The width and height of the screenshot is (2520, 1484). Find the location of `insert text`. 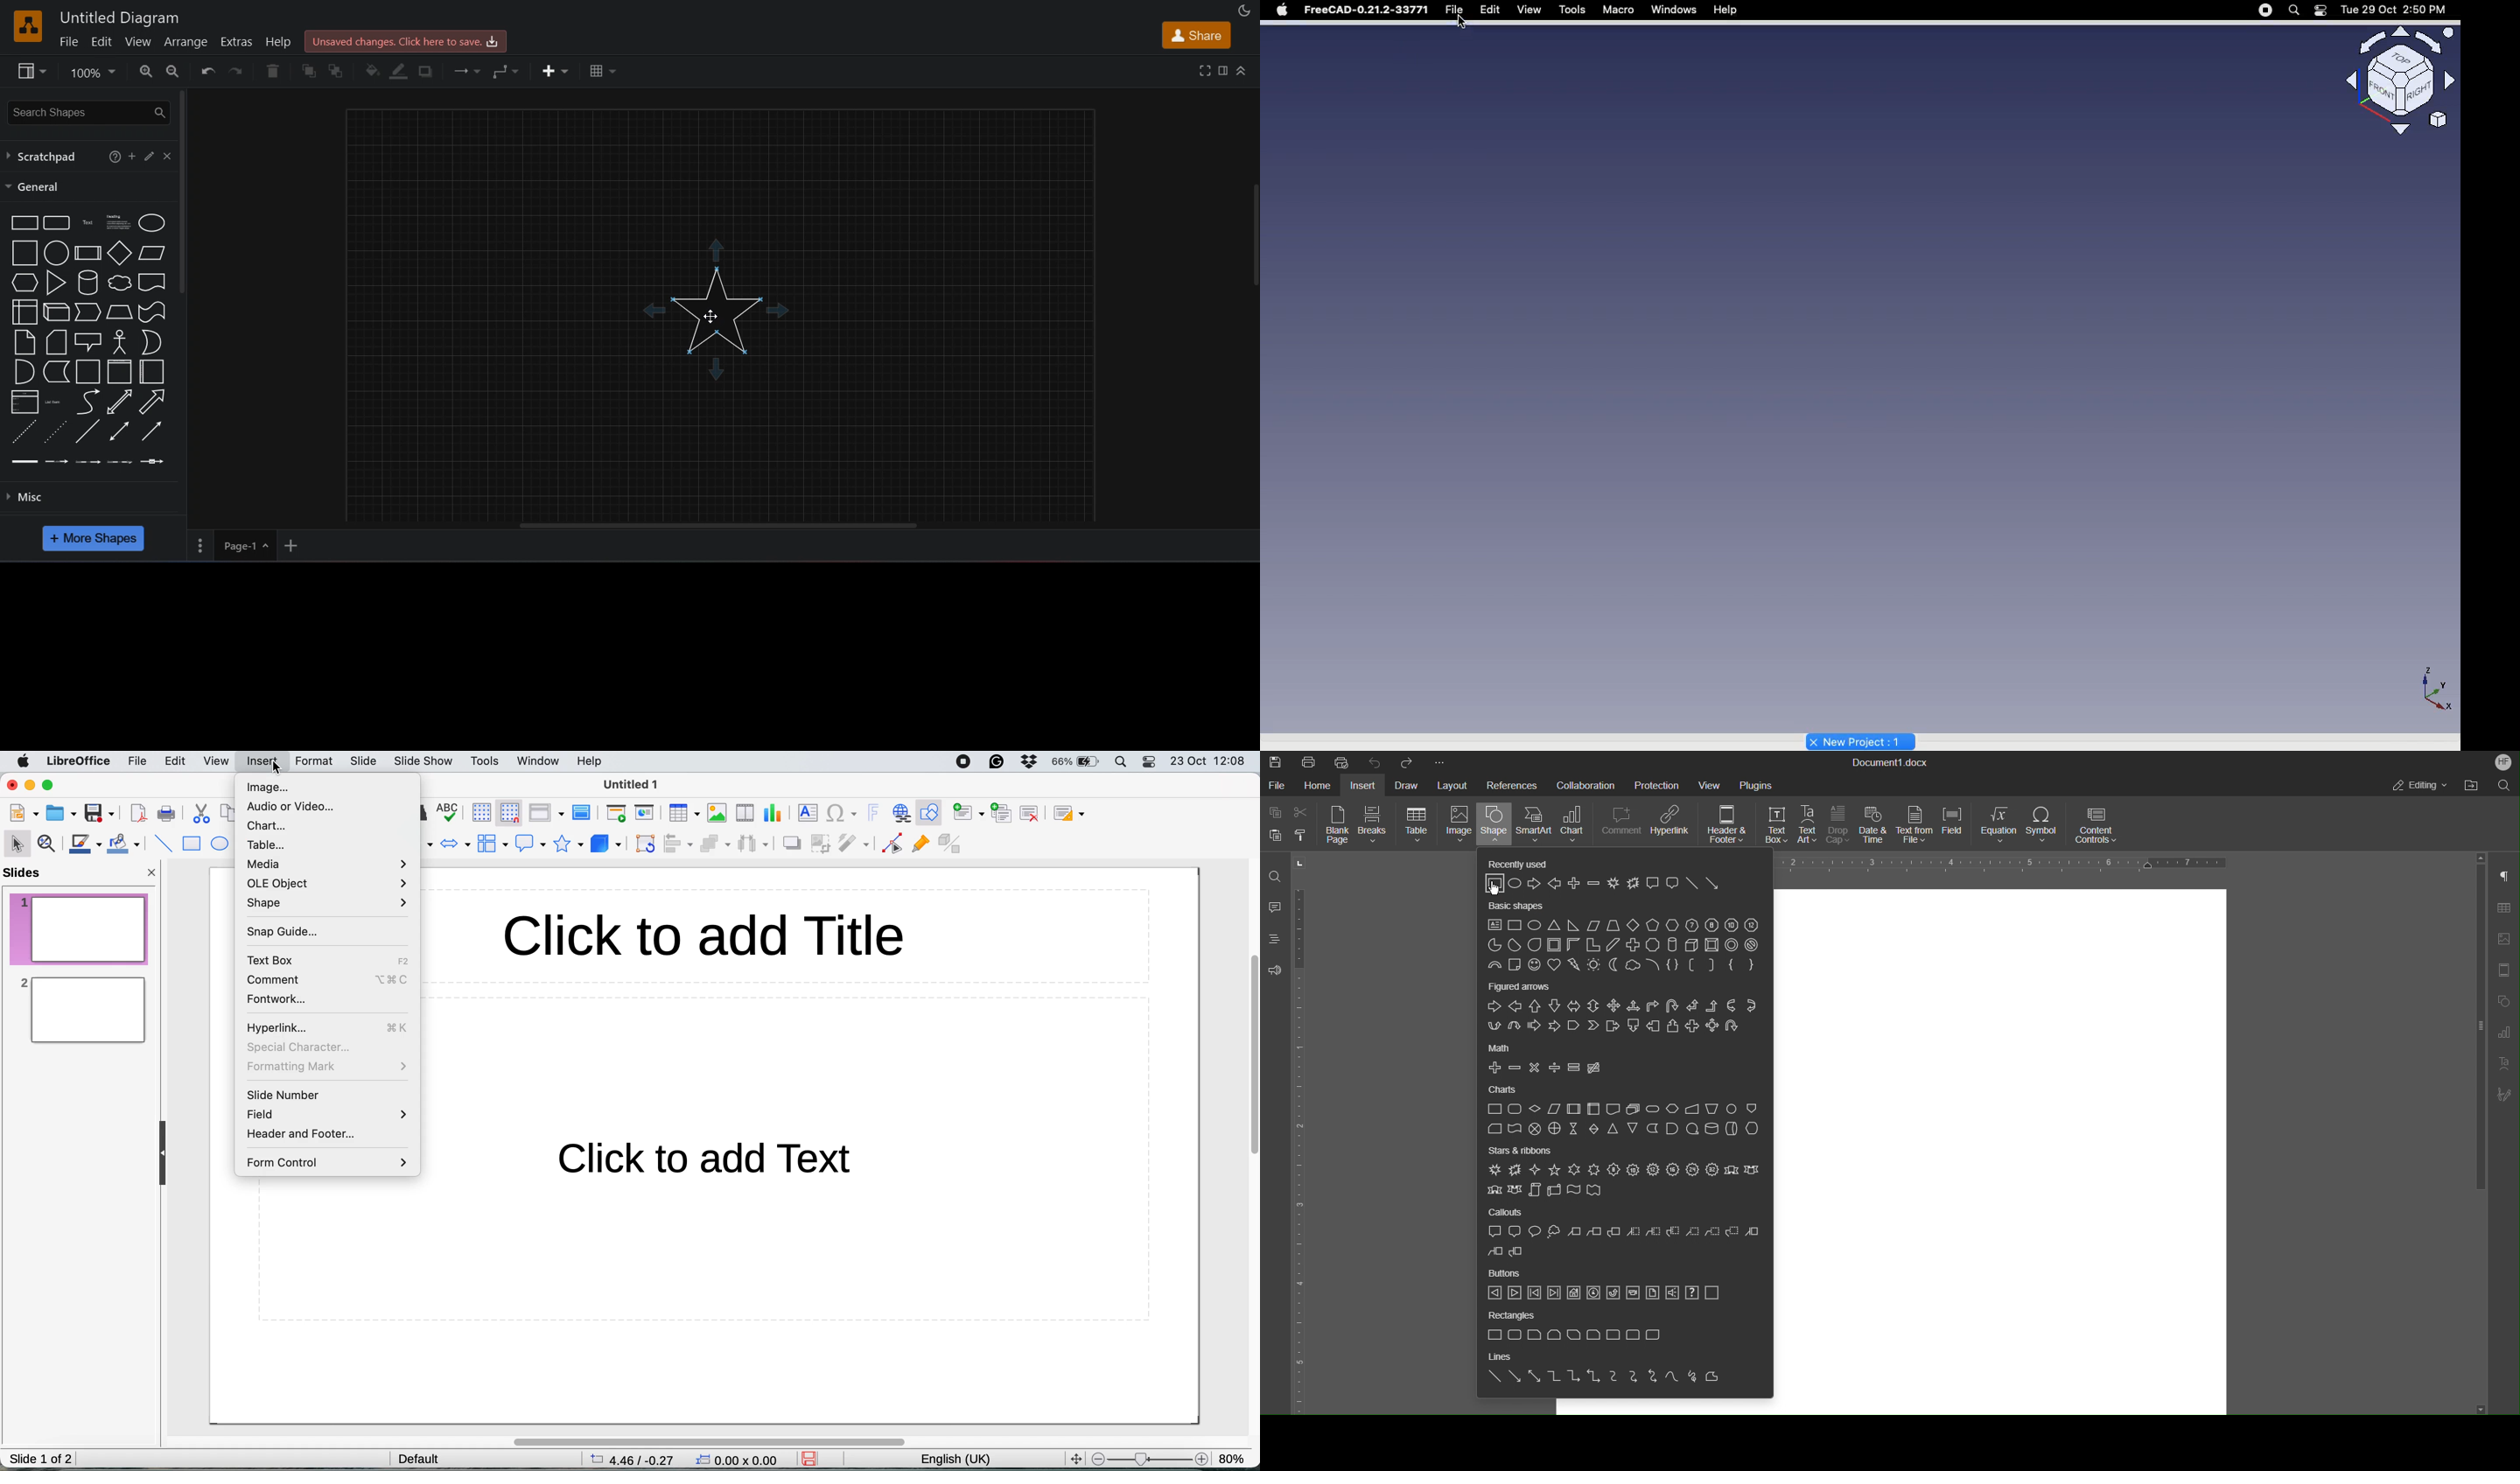

insert text is located at coordinates (806, 812).